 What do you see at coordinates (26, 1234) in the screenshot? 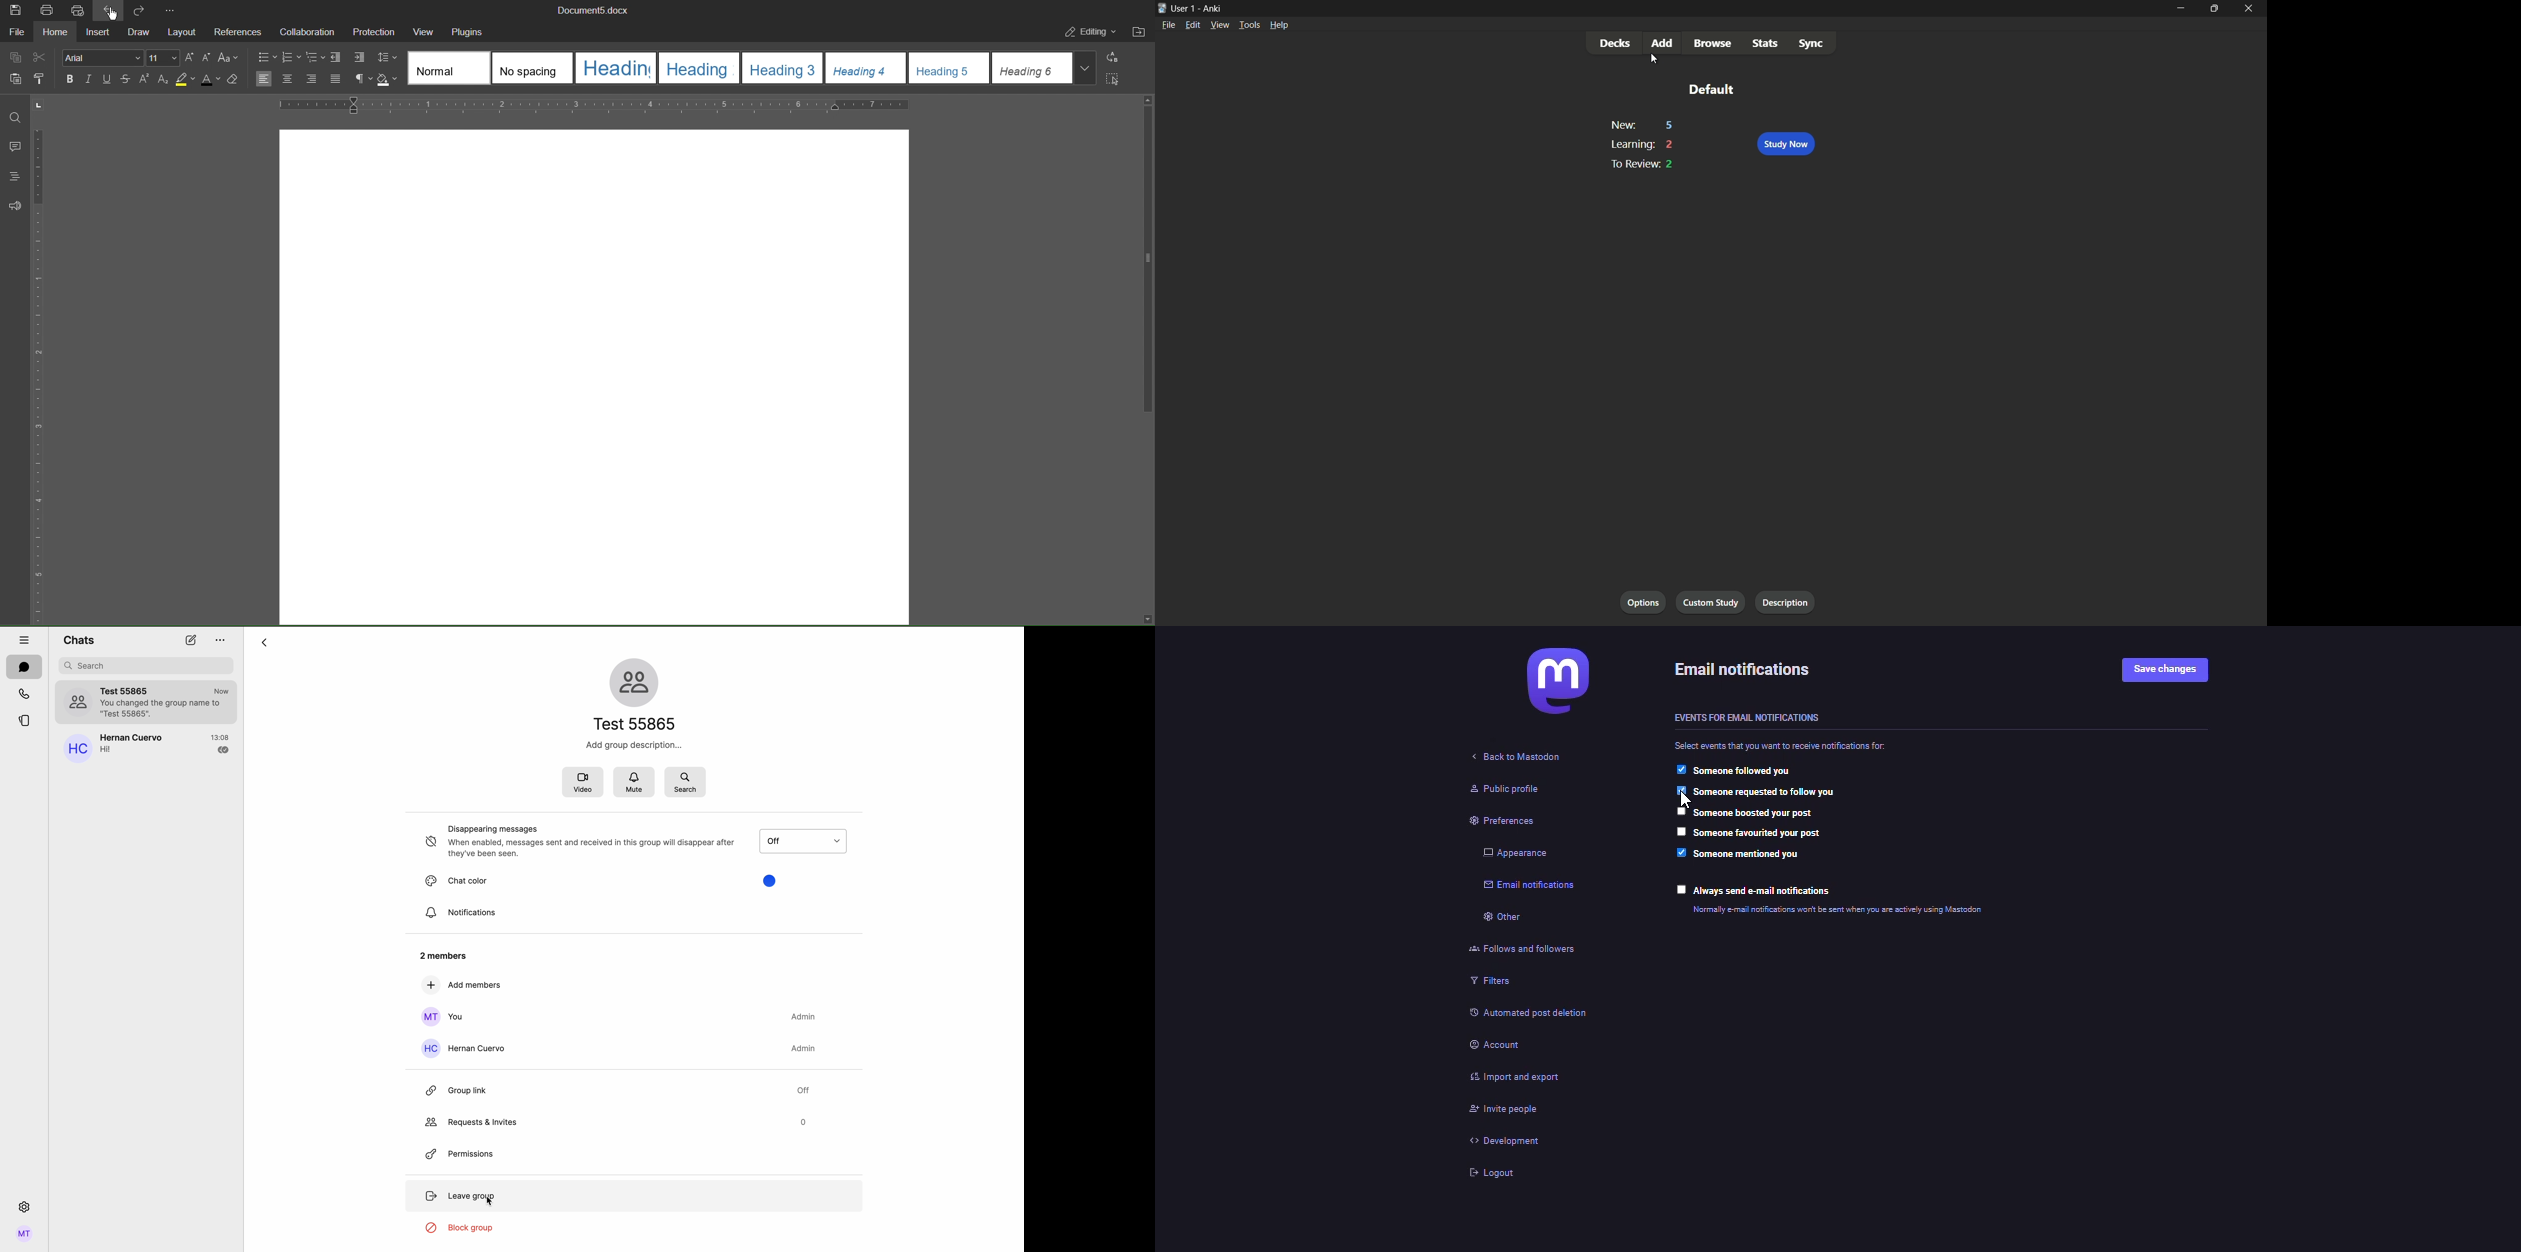
I see `profile` at bounding box center [26, 1234].